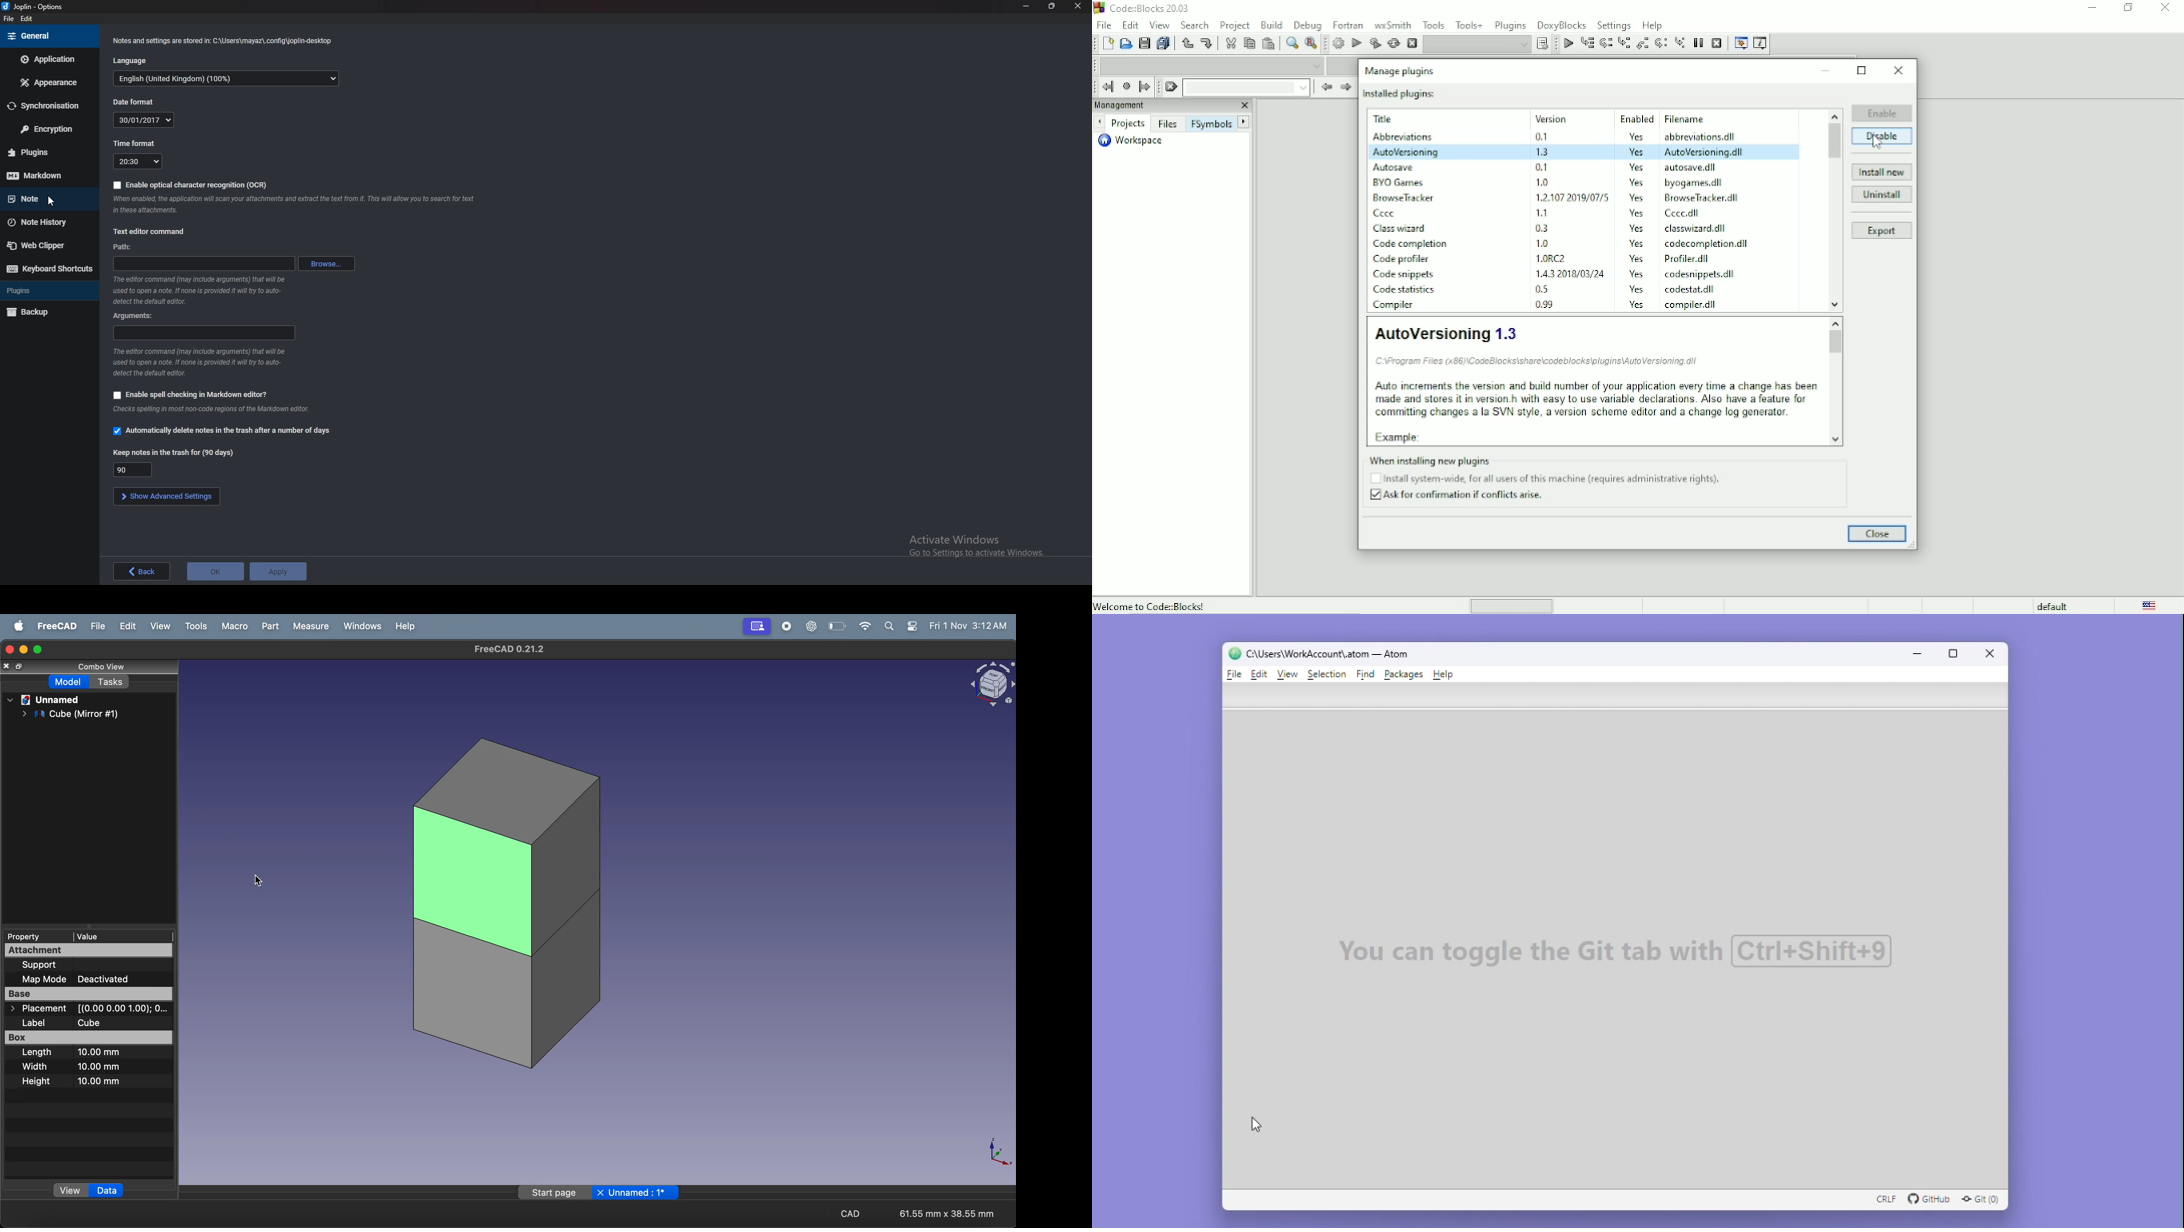  What do you see at coordinates (1338, 43) in the screenshot?
I see `Build` at bounding box center [1338, 43].